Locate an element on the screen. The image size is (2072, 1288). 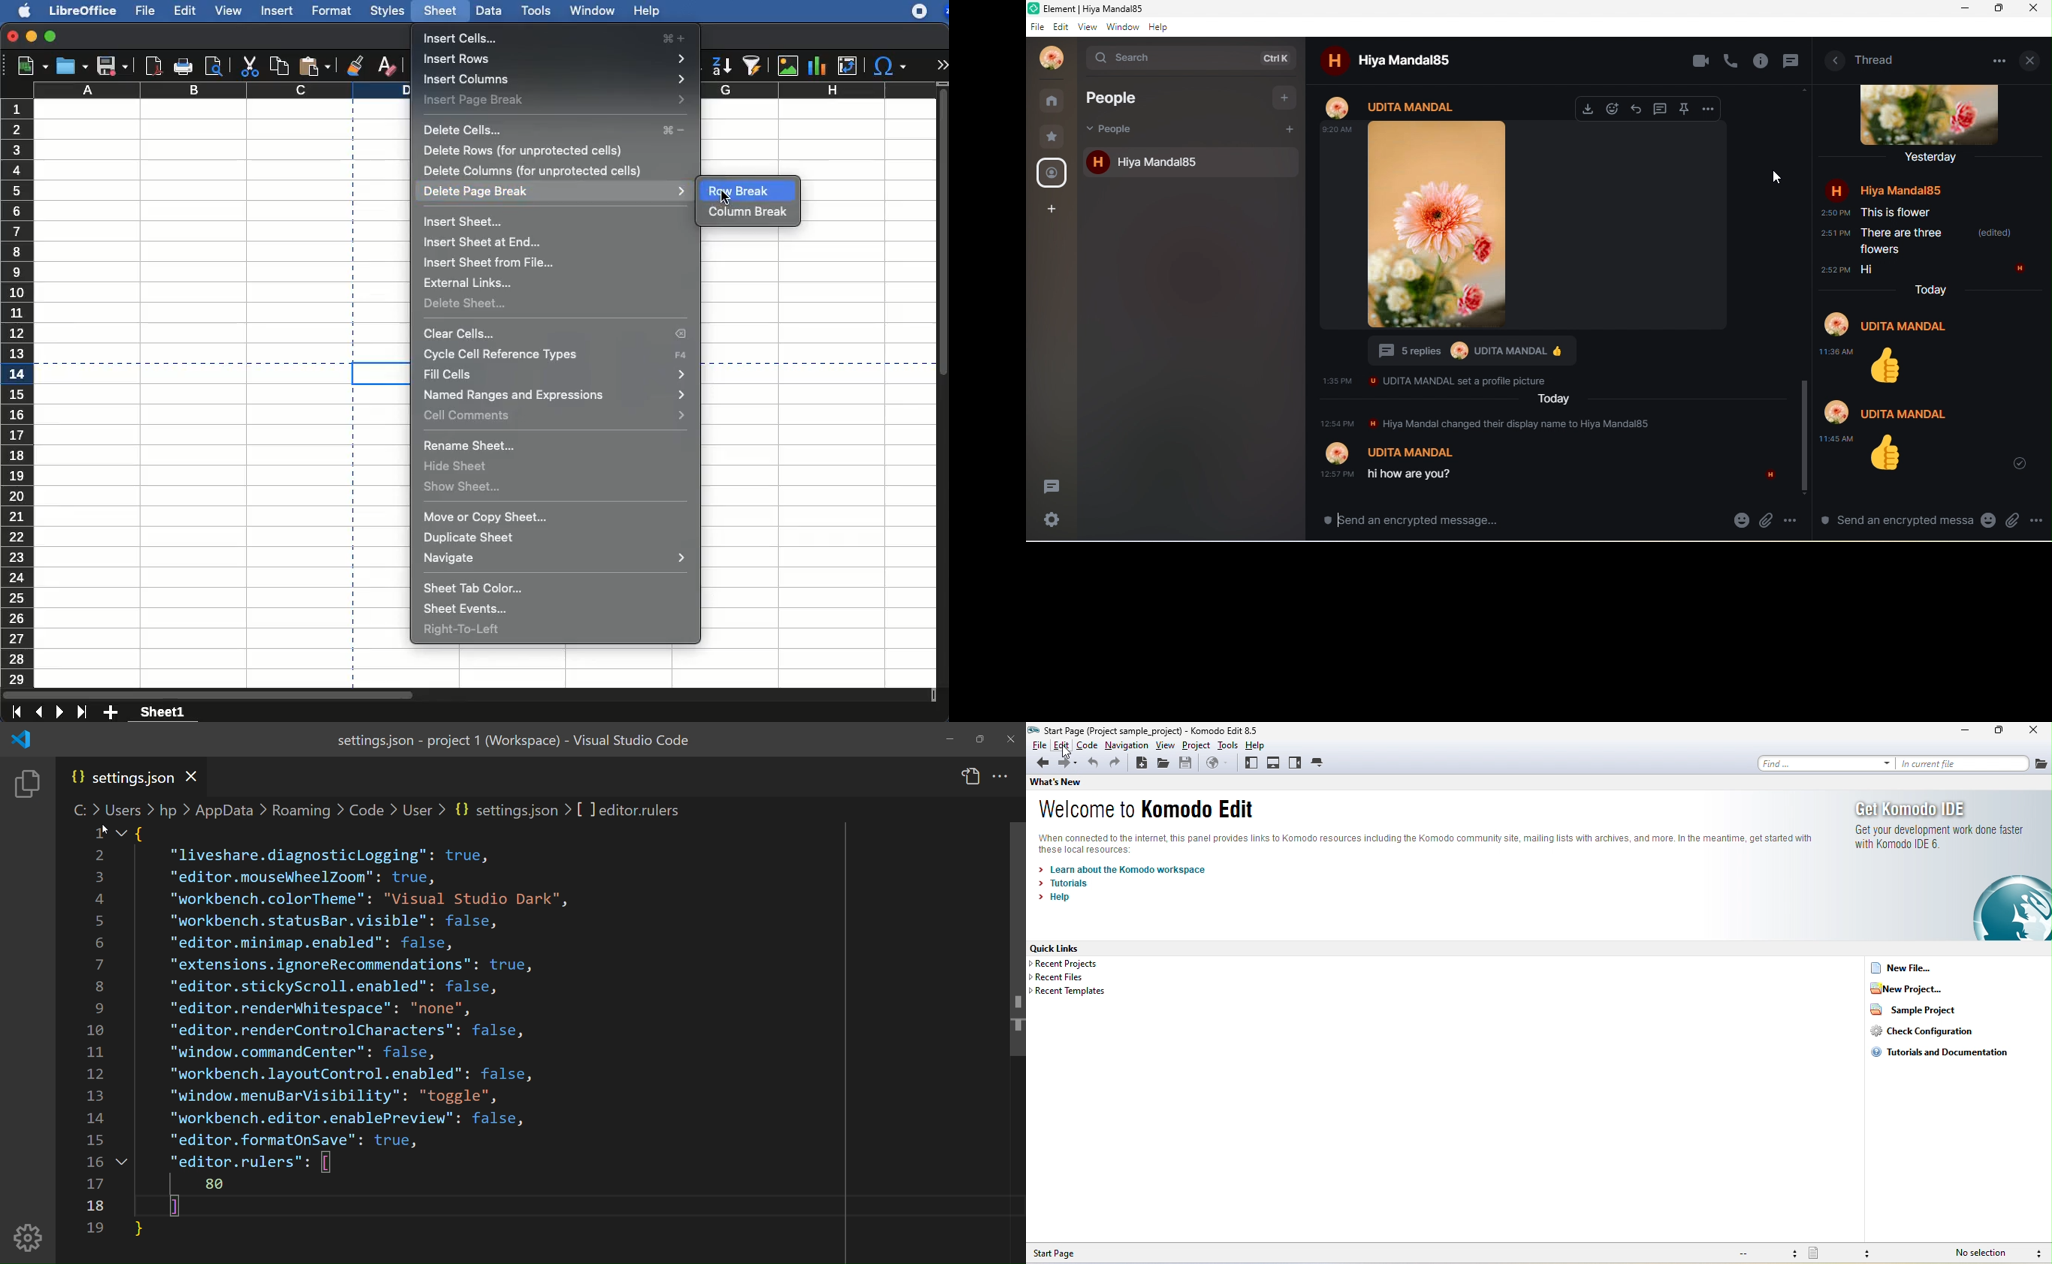
delete page break is located at coordinates (556, 192).